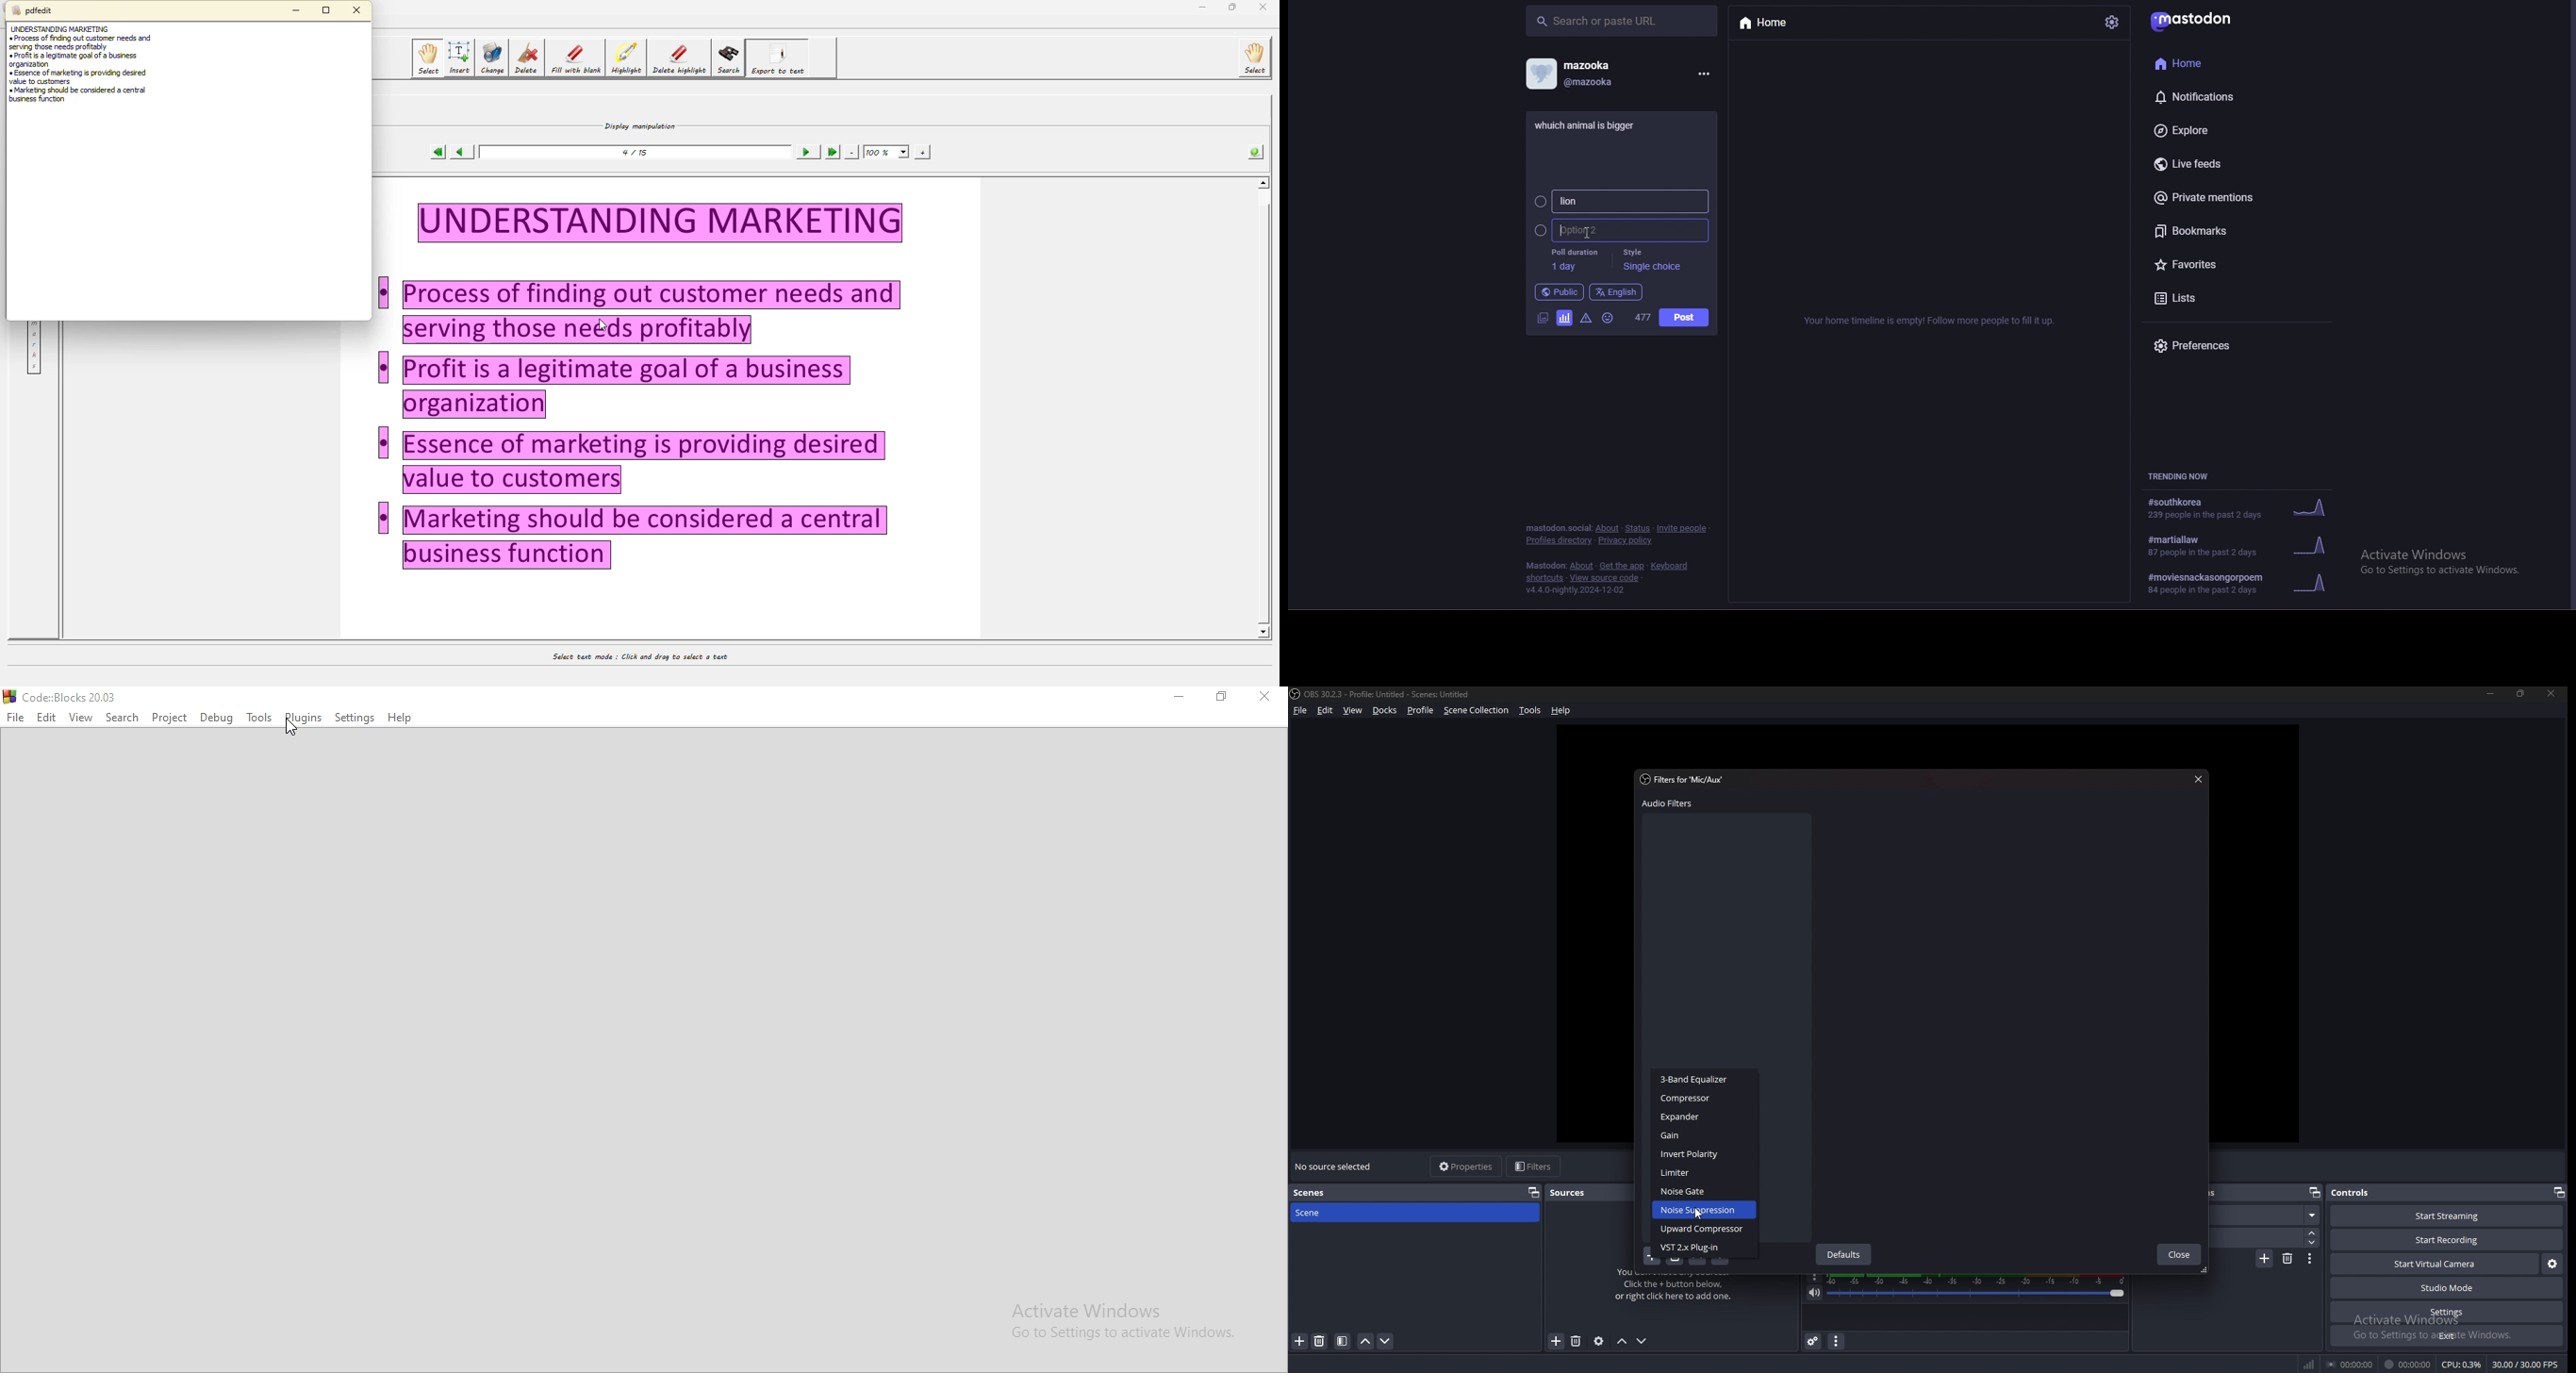 This screenshot has width=2576, height=1400. What do you see at coordinates (2356, 1193) in the screenshot?
I see `controls` at bounding box center [2356, 1193].